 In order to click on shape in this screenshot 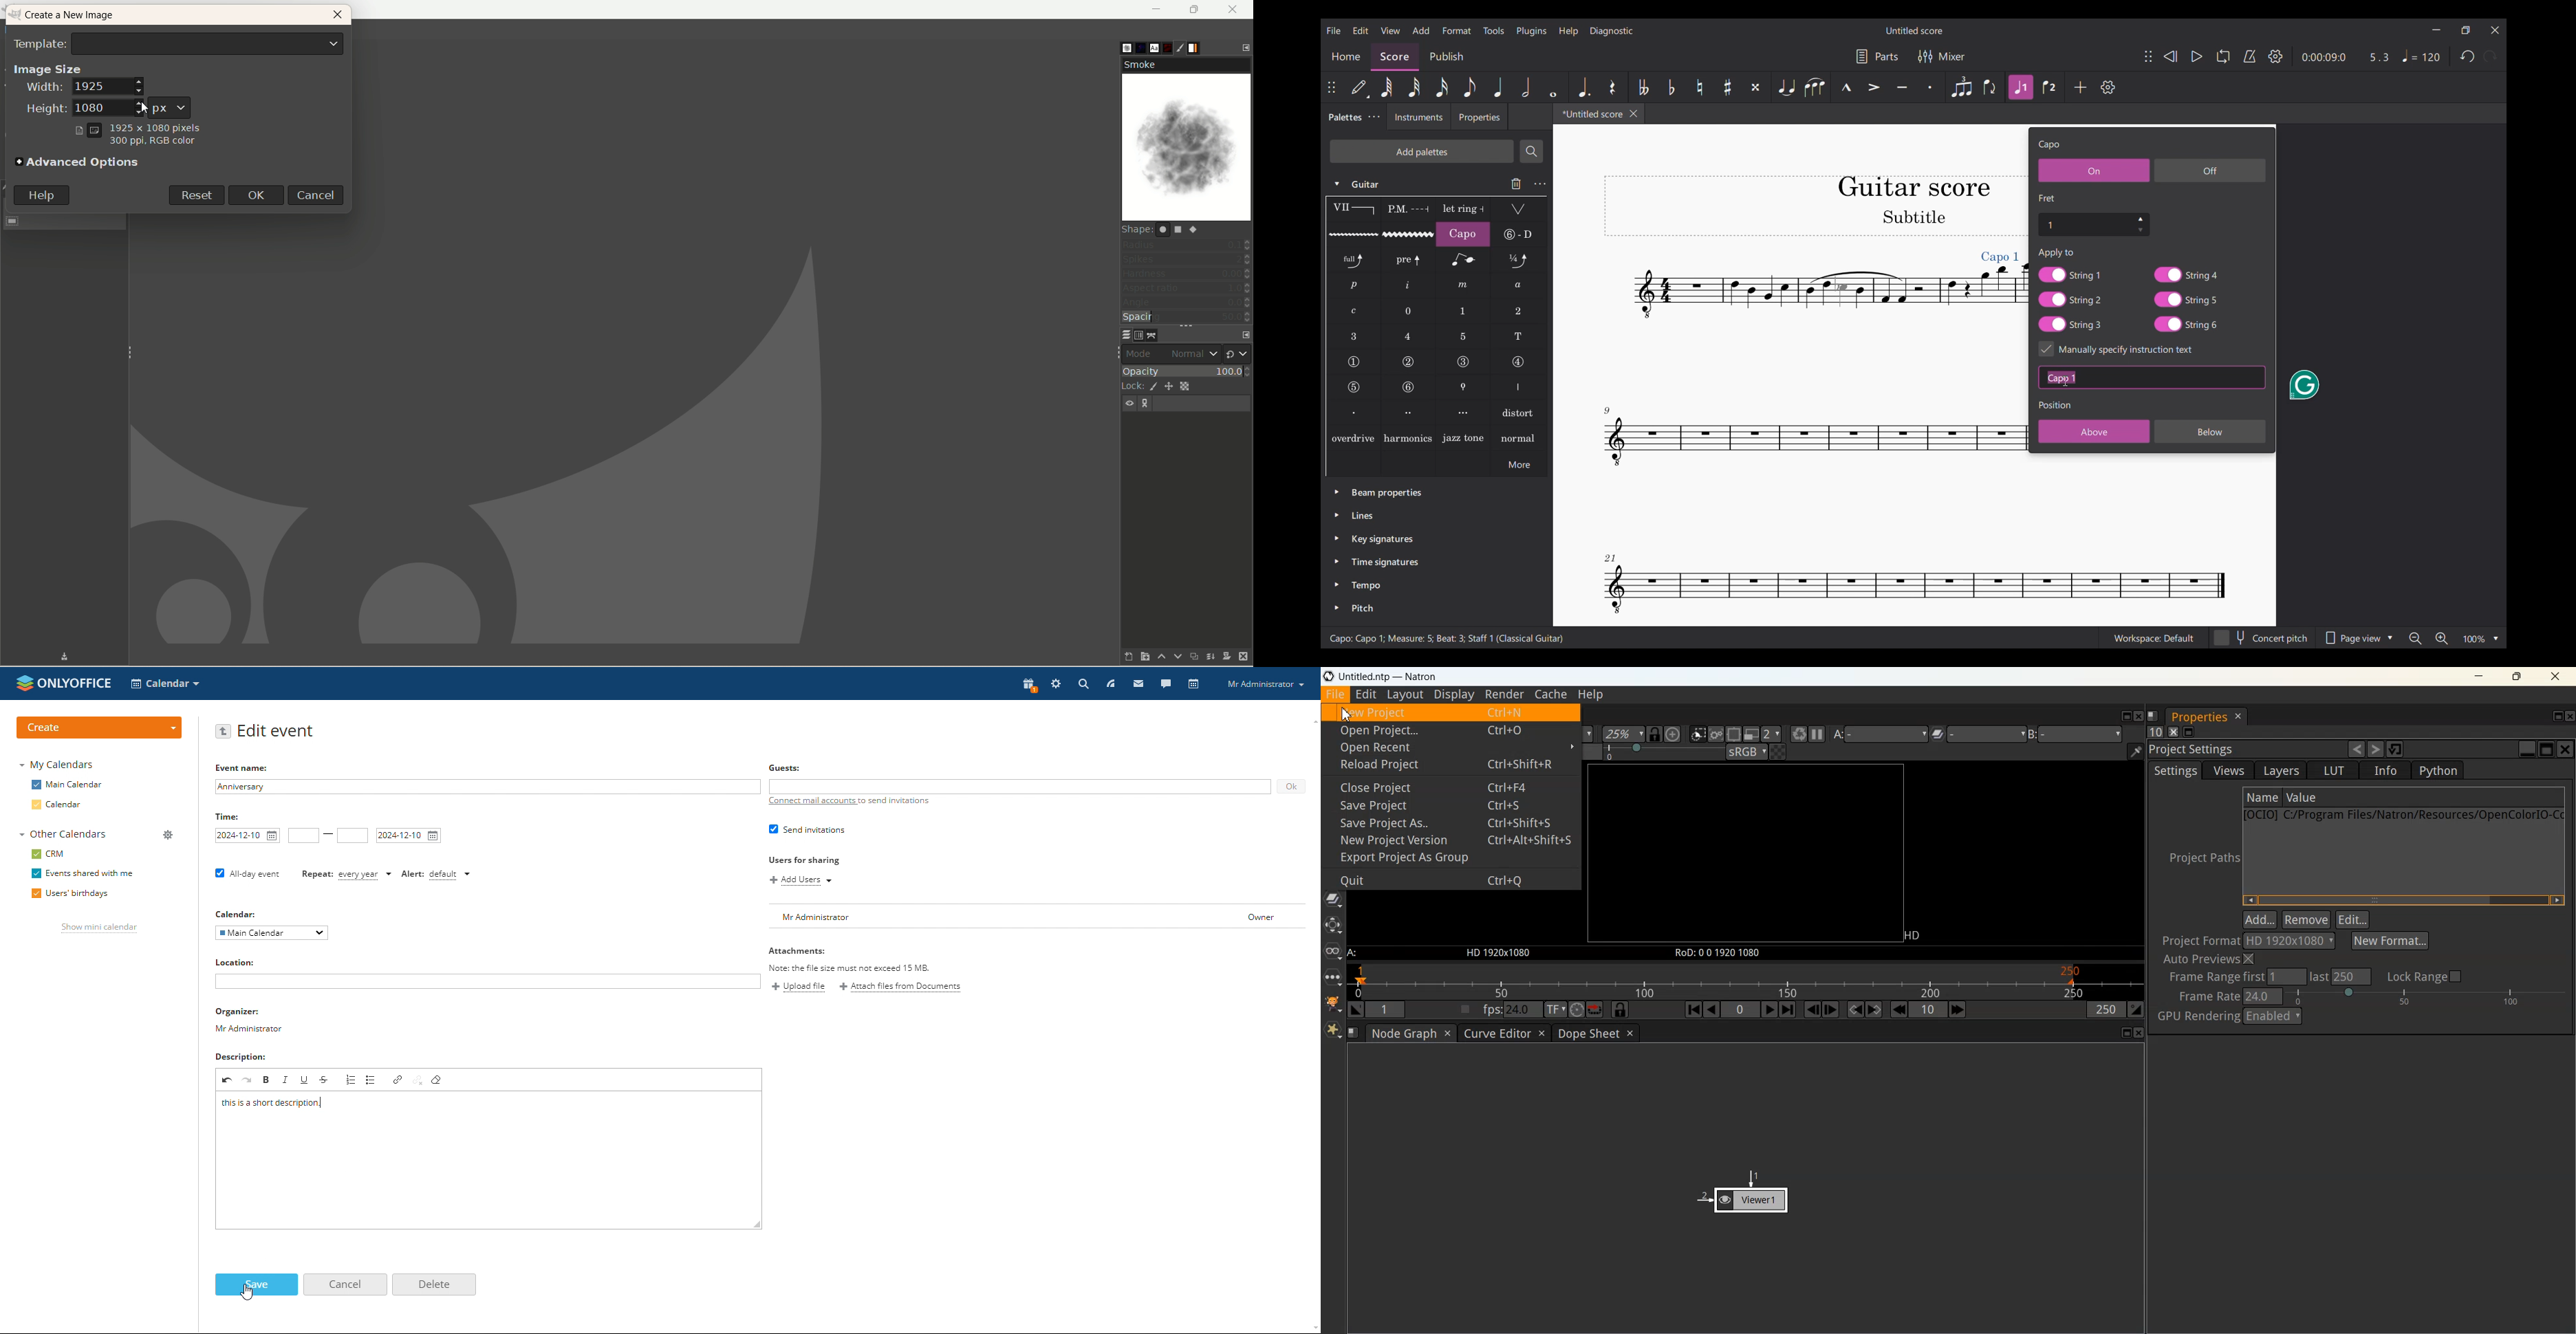, I will do `click(1167, 229)`.